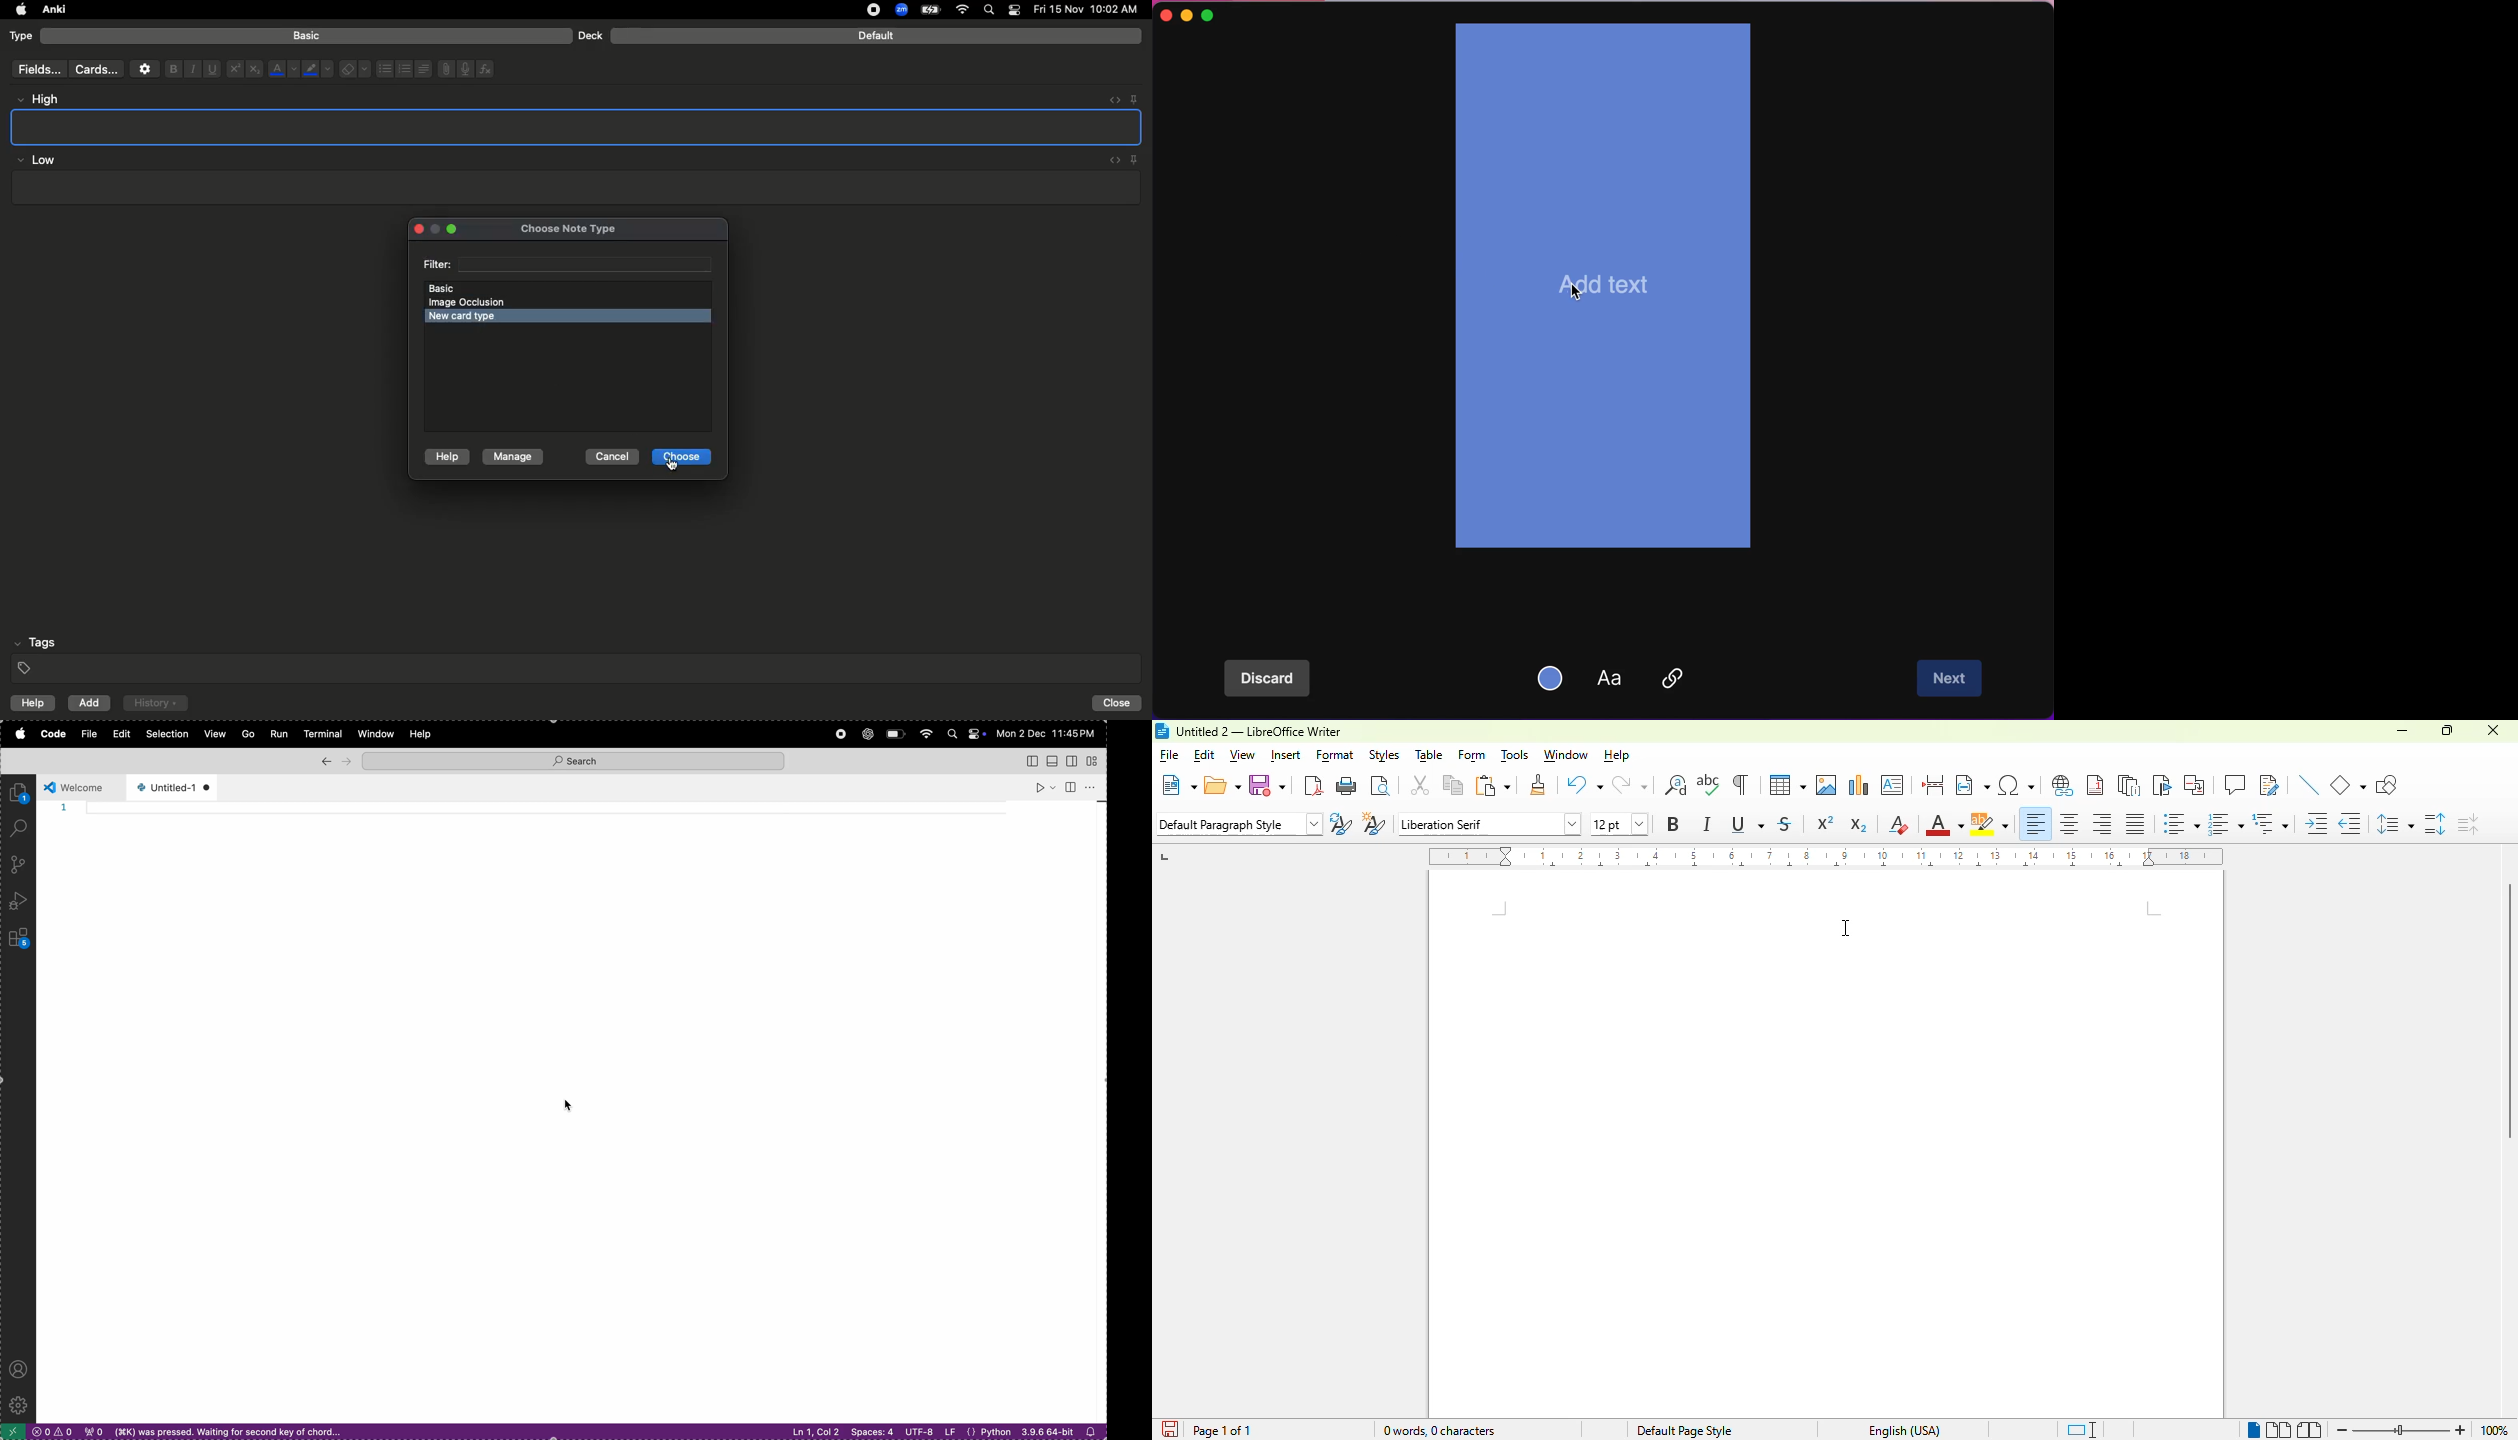 This screenshot has height=1456, width=2520. Describe the element at coordinates (172, 68) in the screenshot. I see `Bold` at that location.